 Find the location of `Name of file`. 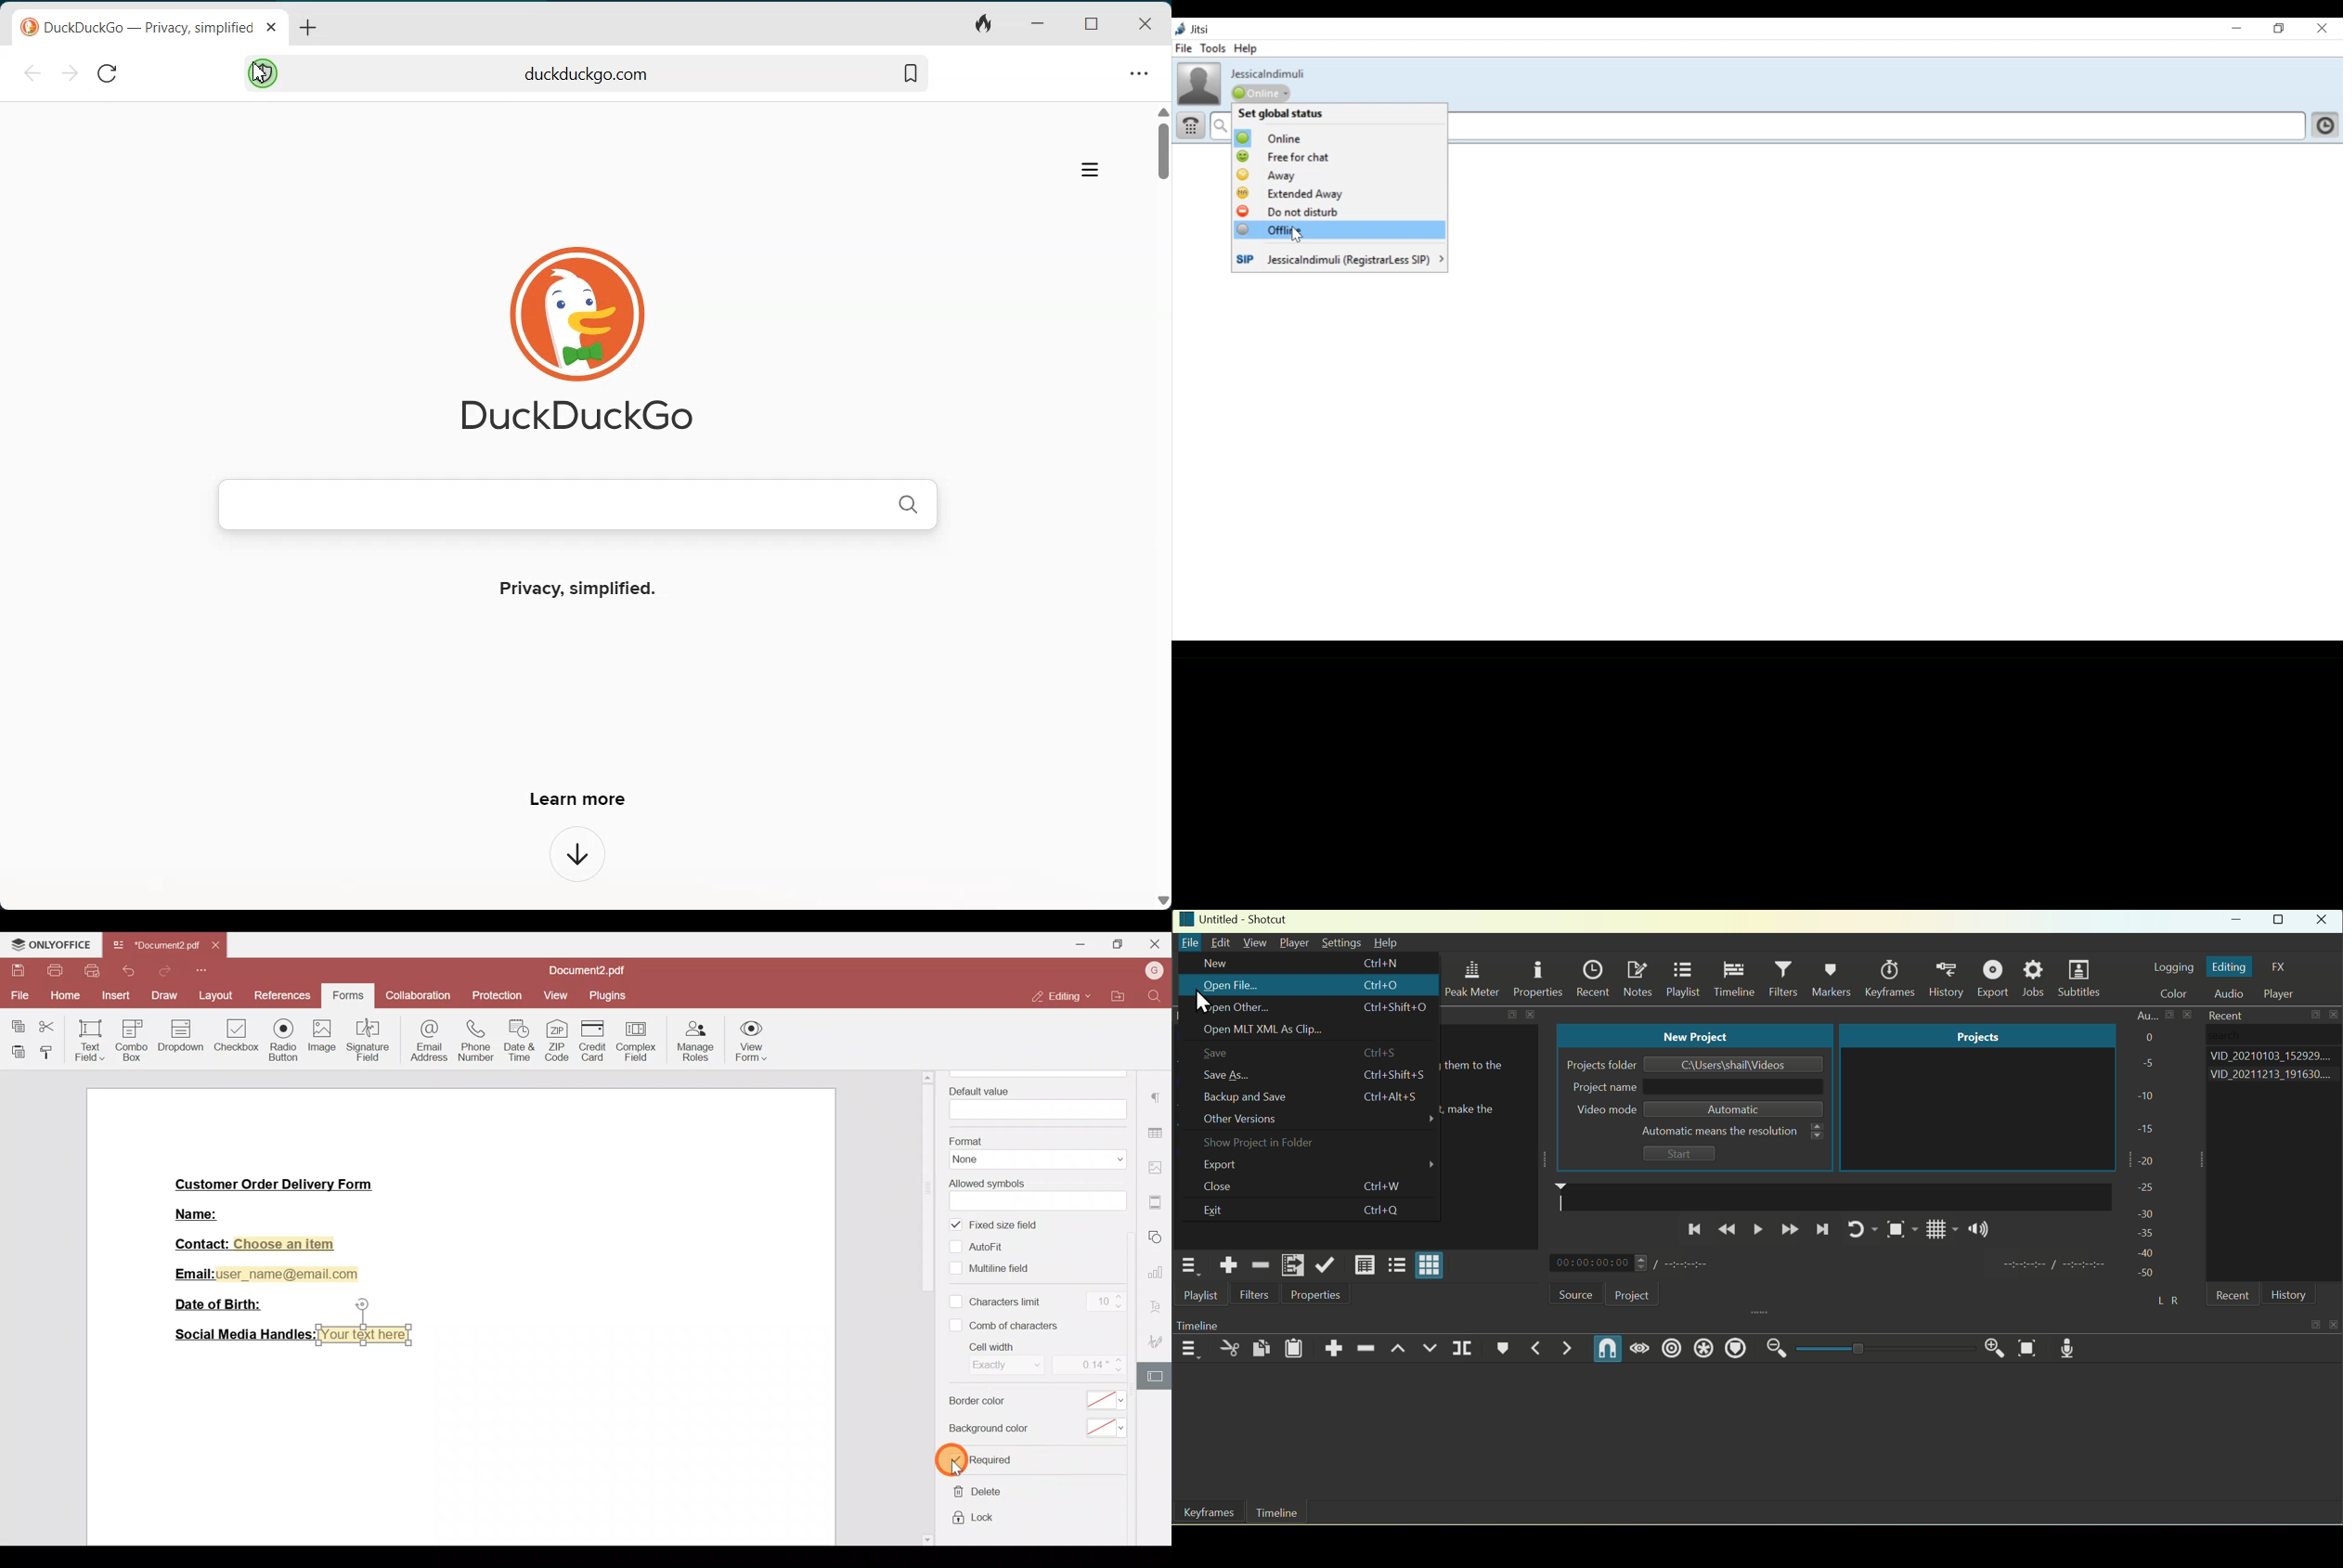

Name of file is located at coordinates (1735, 1065).